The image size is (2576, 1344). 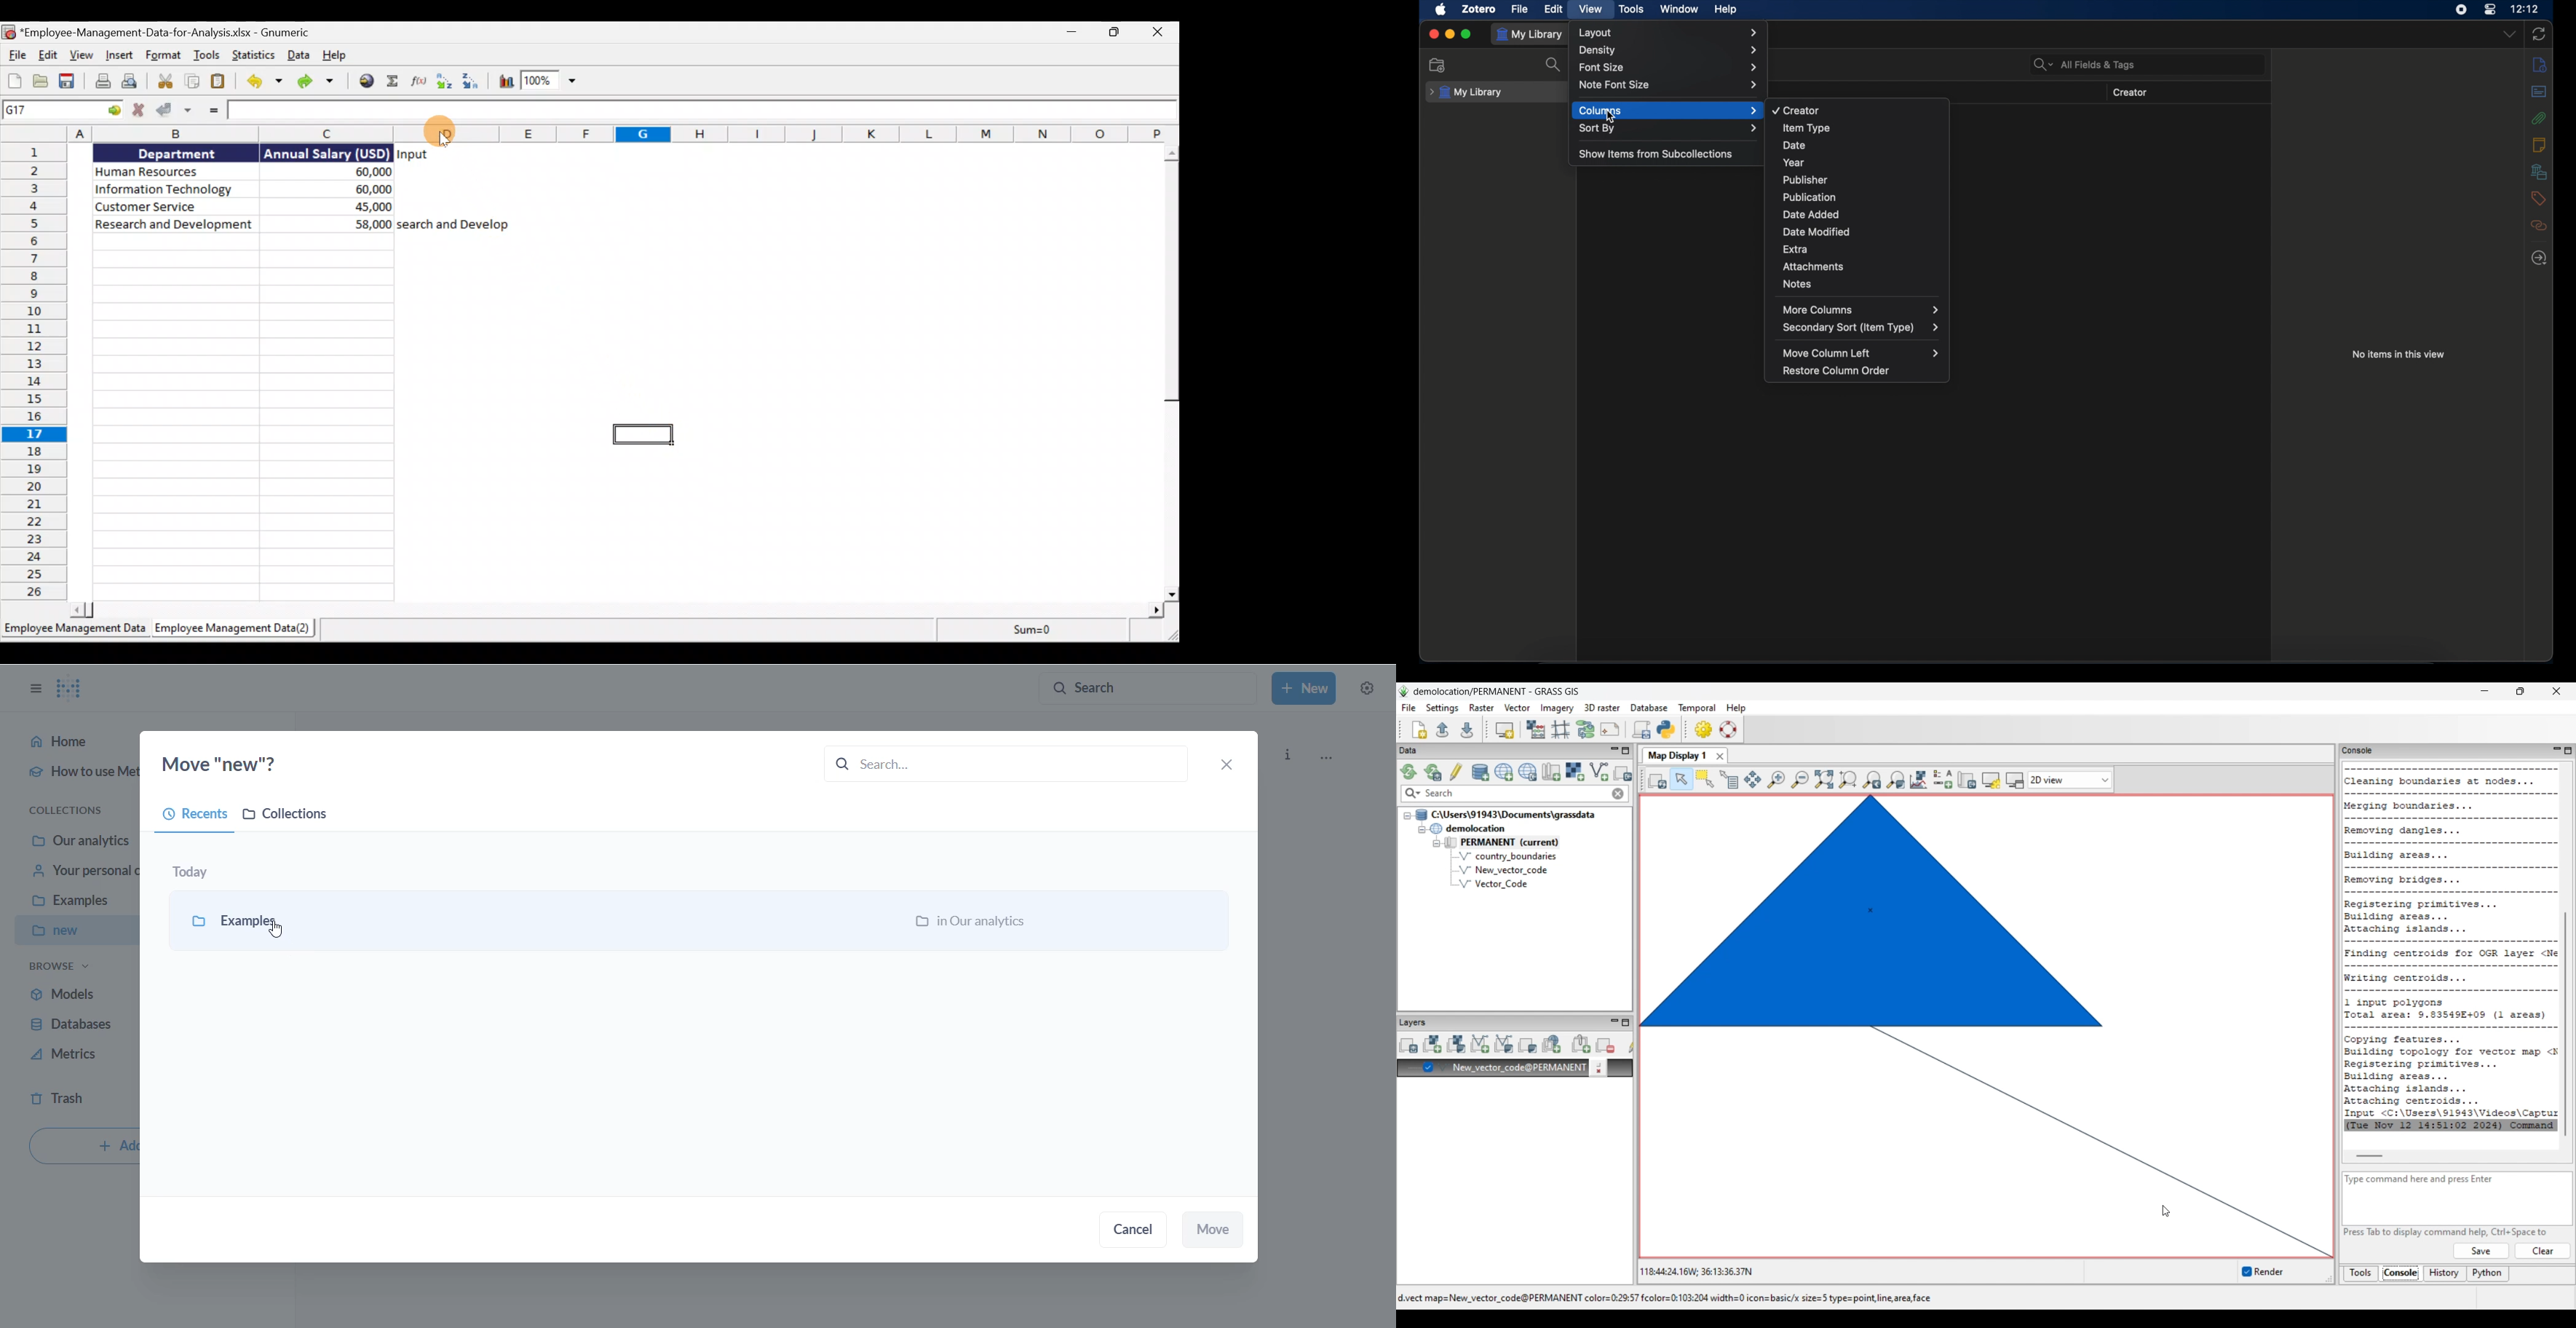 What do you see at coordinates (2540, 258) in the screenshot?
I see `locate` at bounding box center [2540, 258].